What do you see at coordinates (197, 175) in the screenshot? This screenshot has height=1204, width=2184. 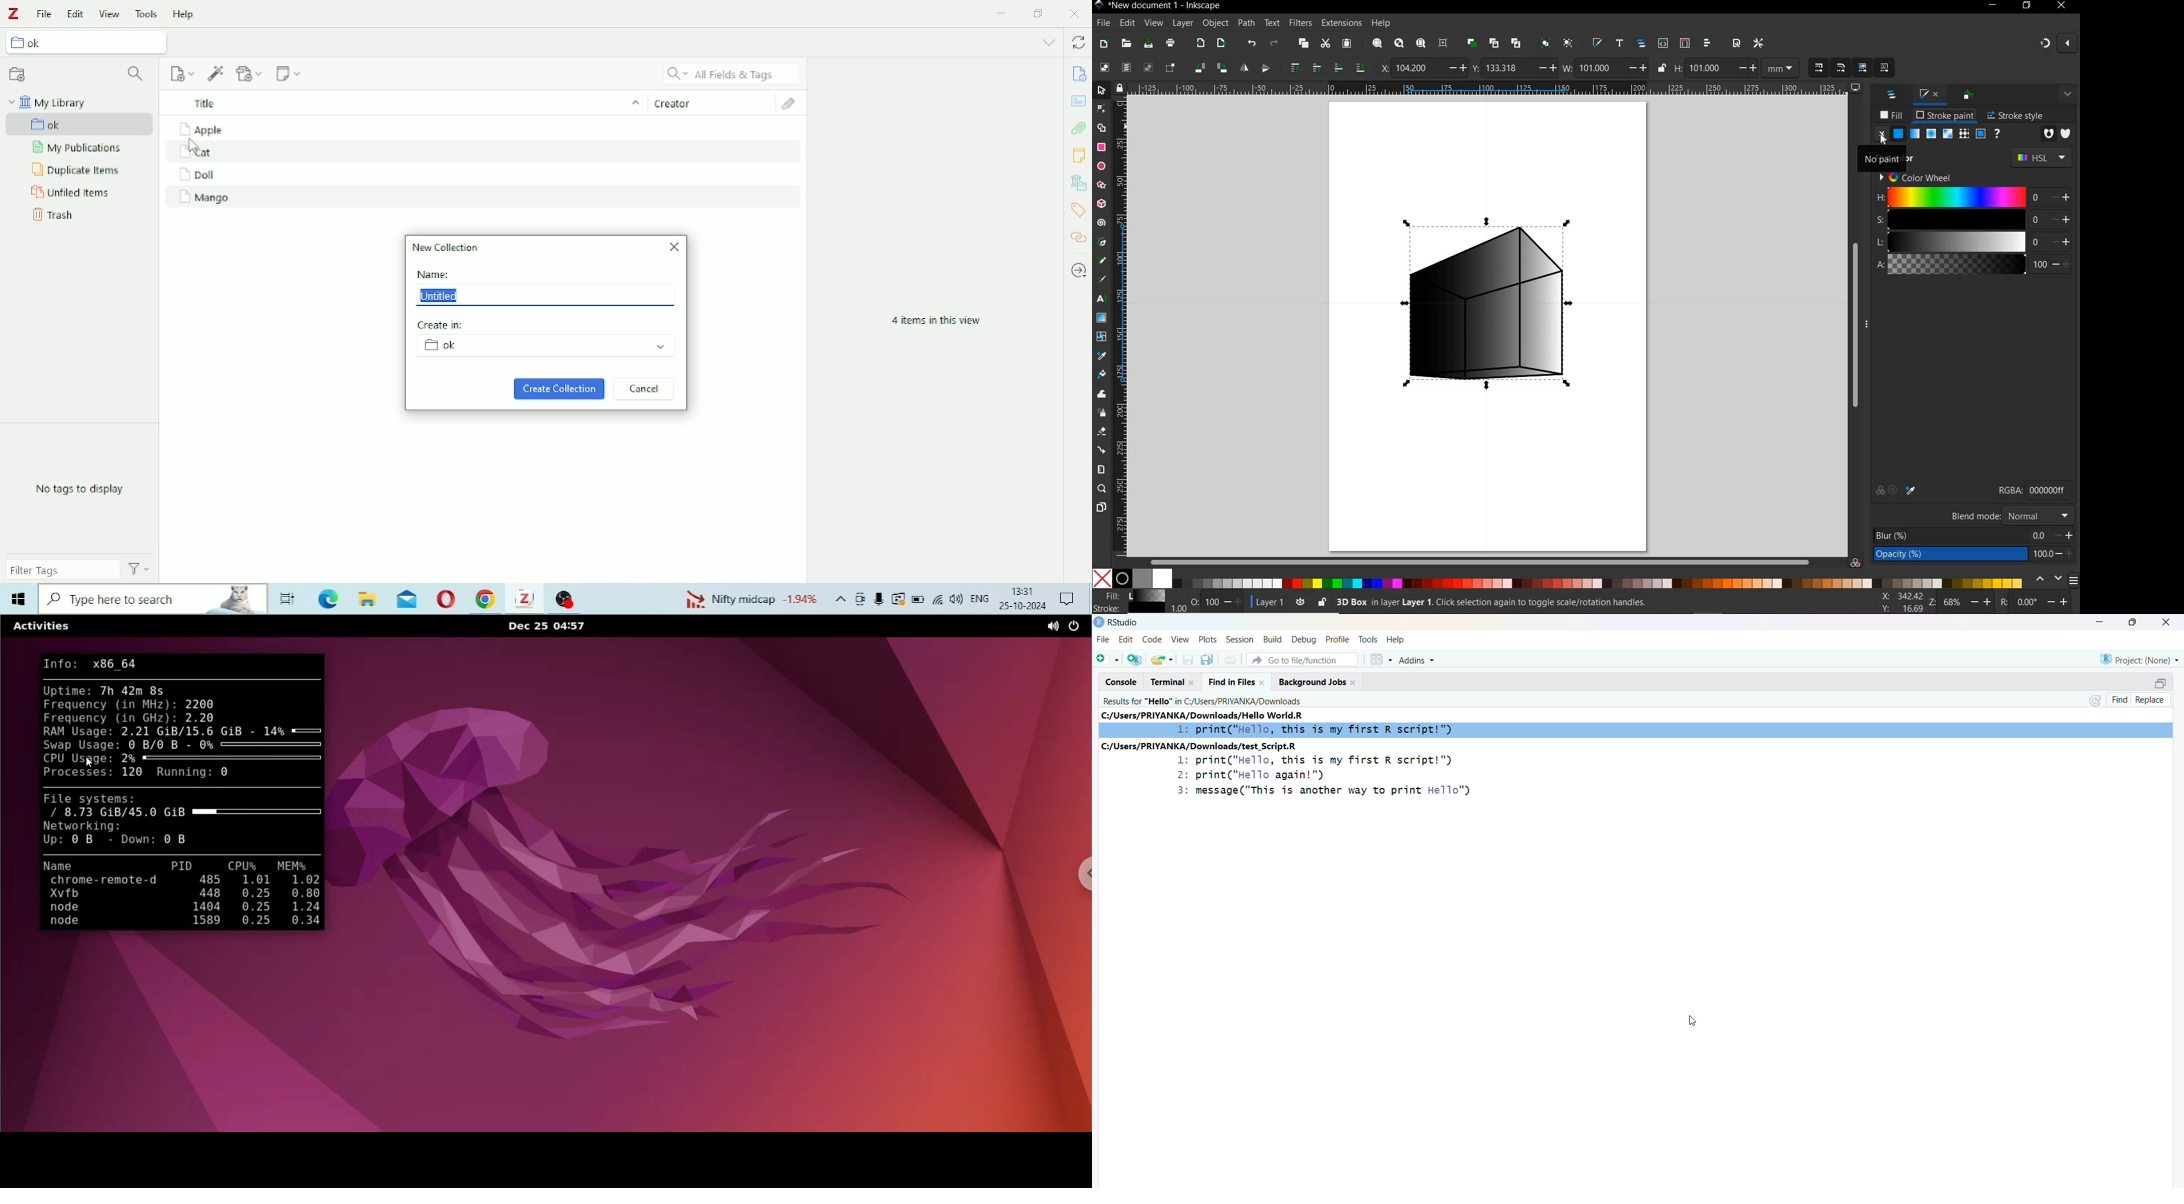 I see `Doll` at bounding box center [197, 175].